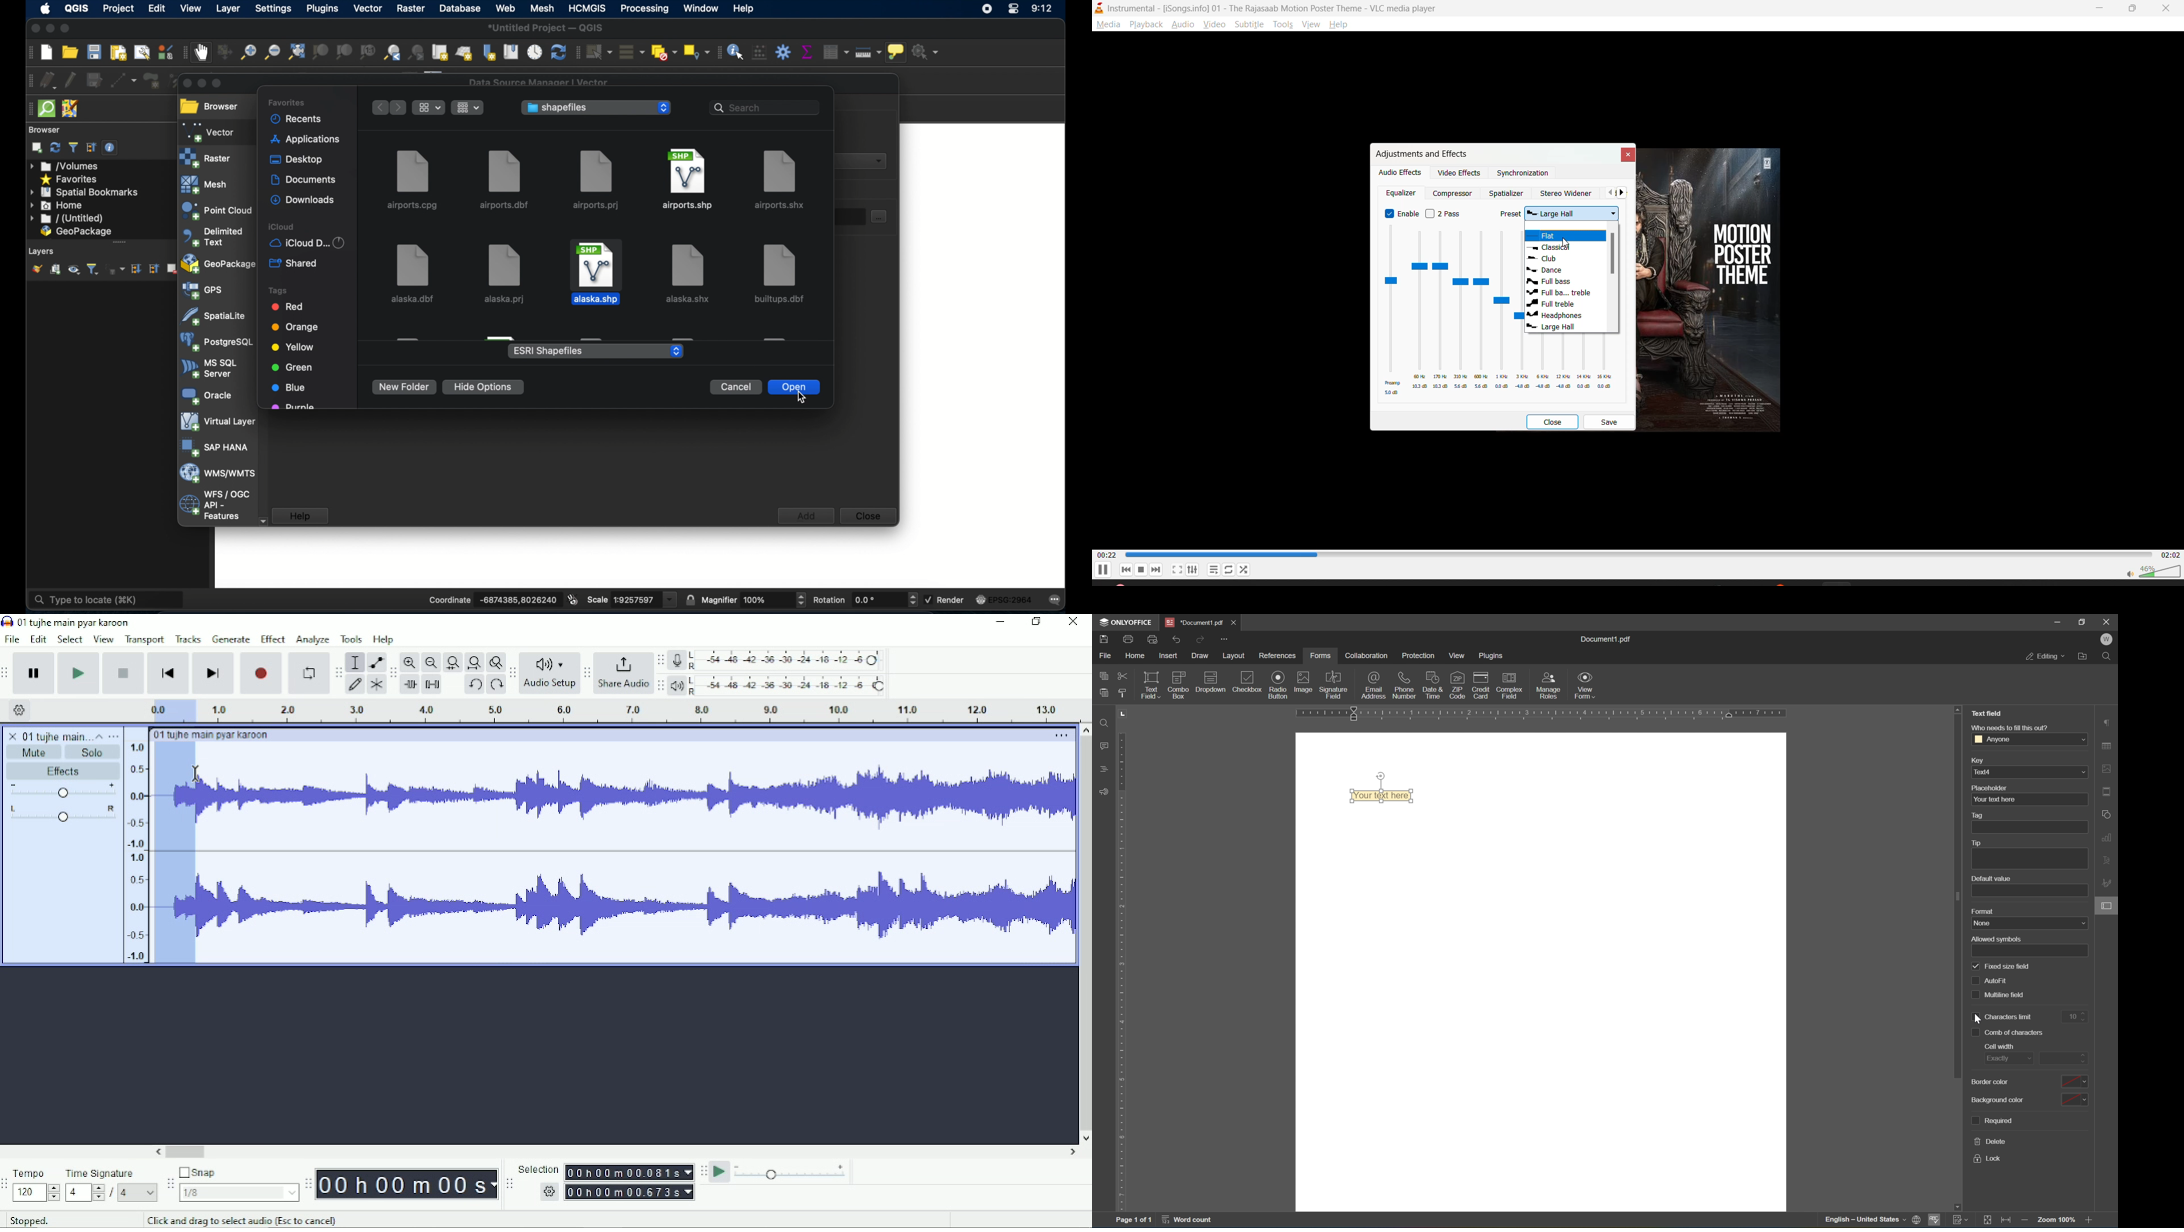 The image size is (2184, 1232). What do you see at coordinates (1583, 685) in the screenshot?
I see `form view` at bounding box center [1583, 685].